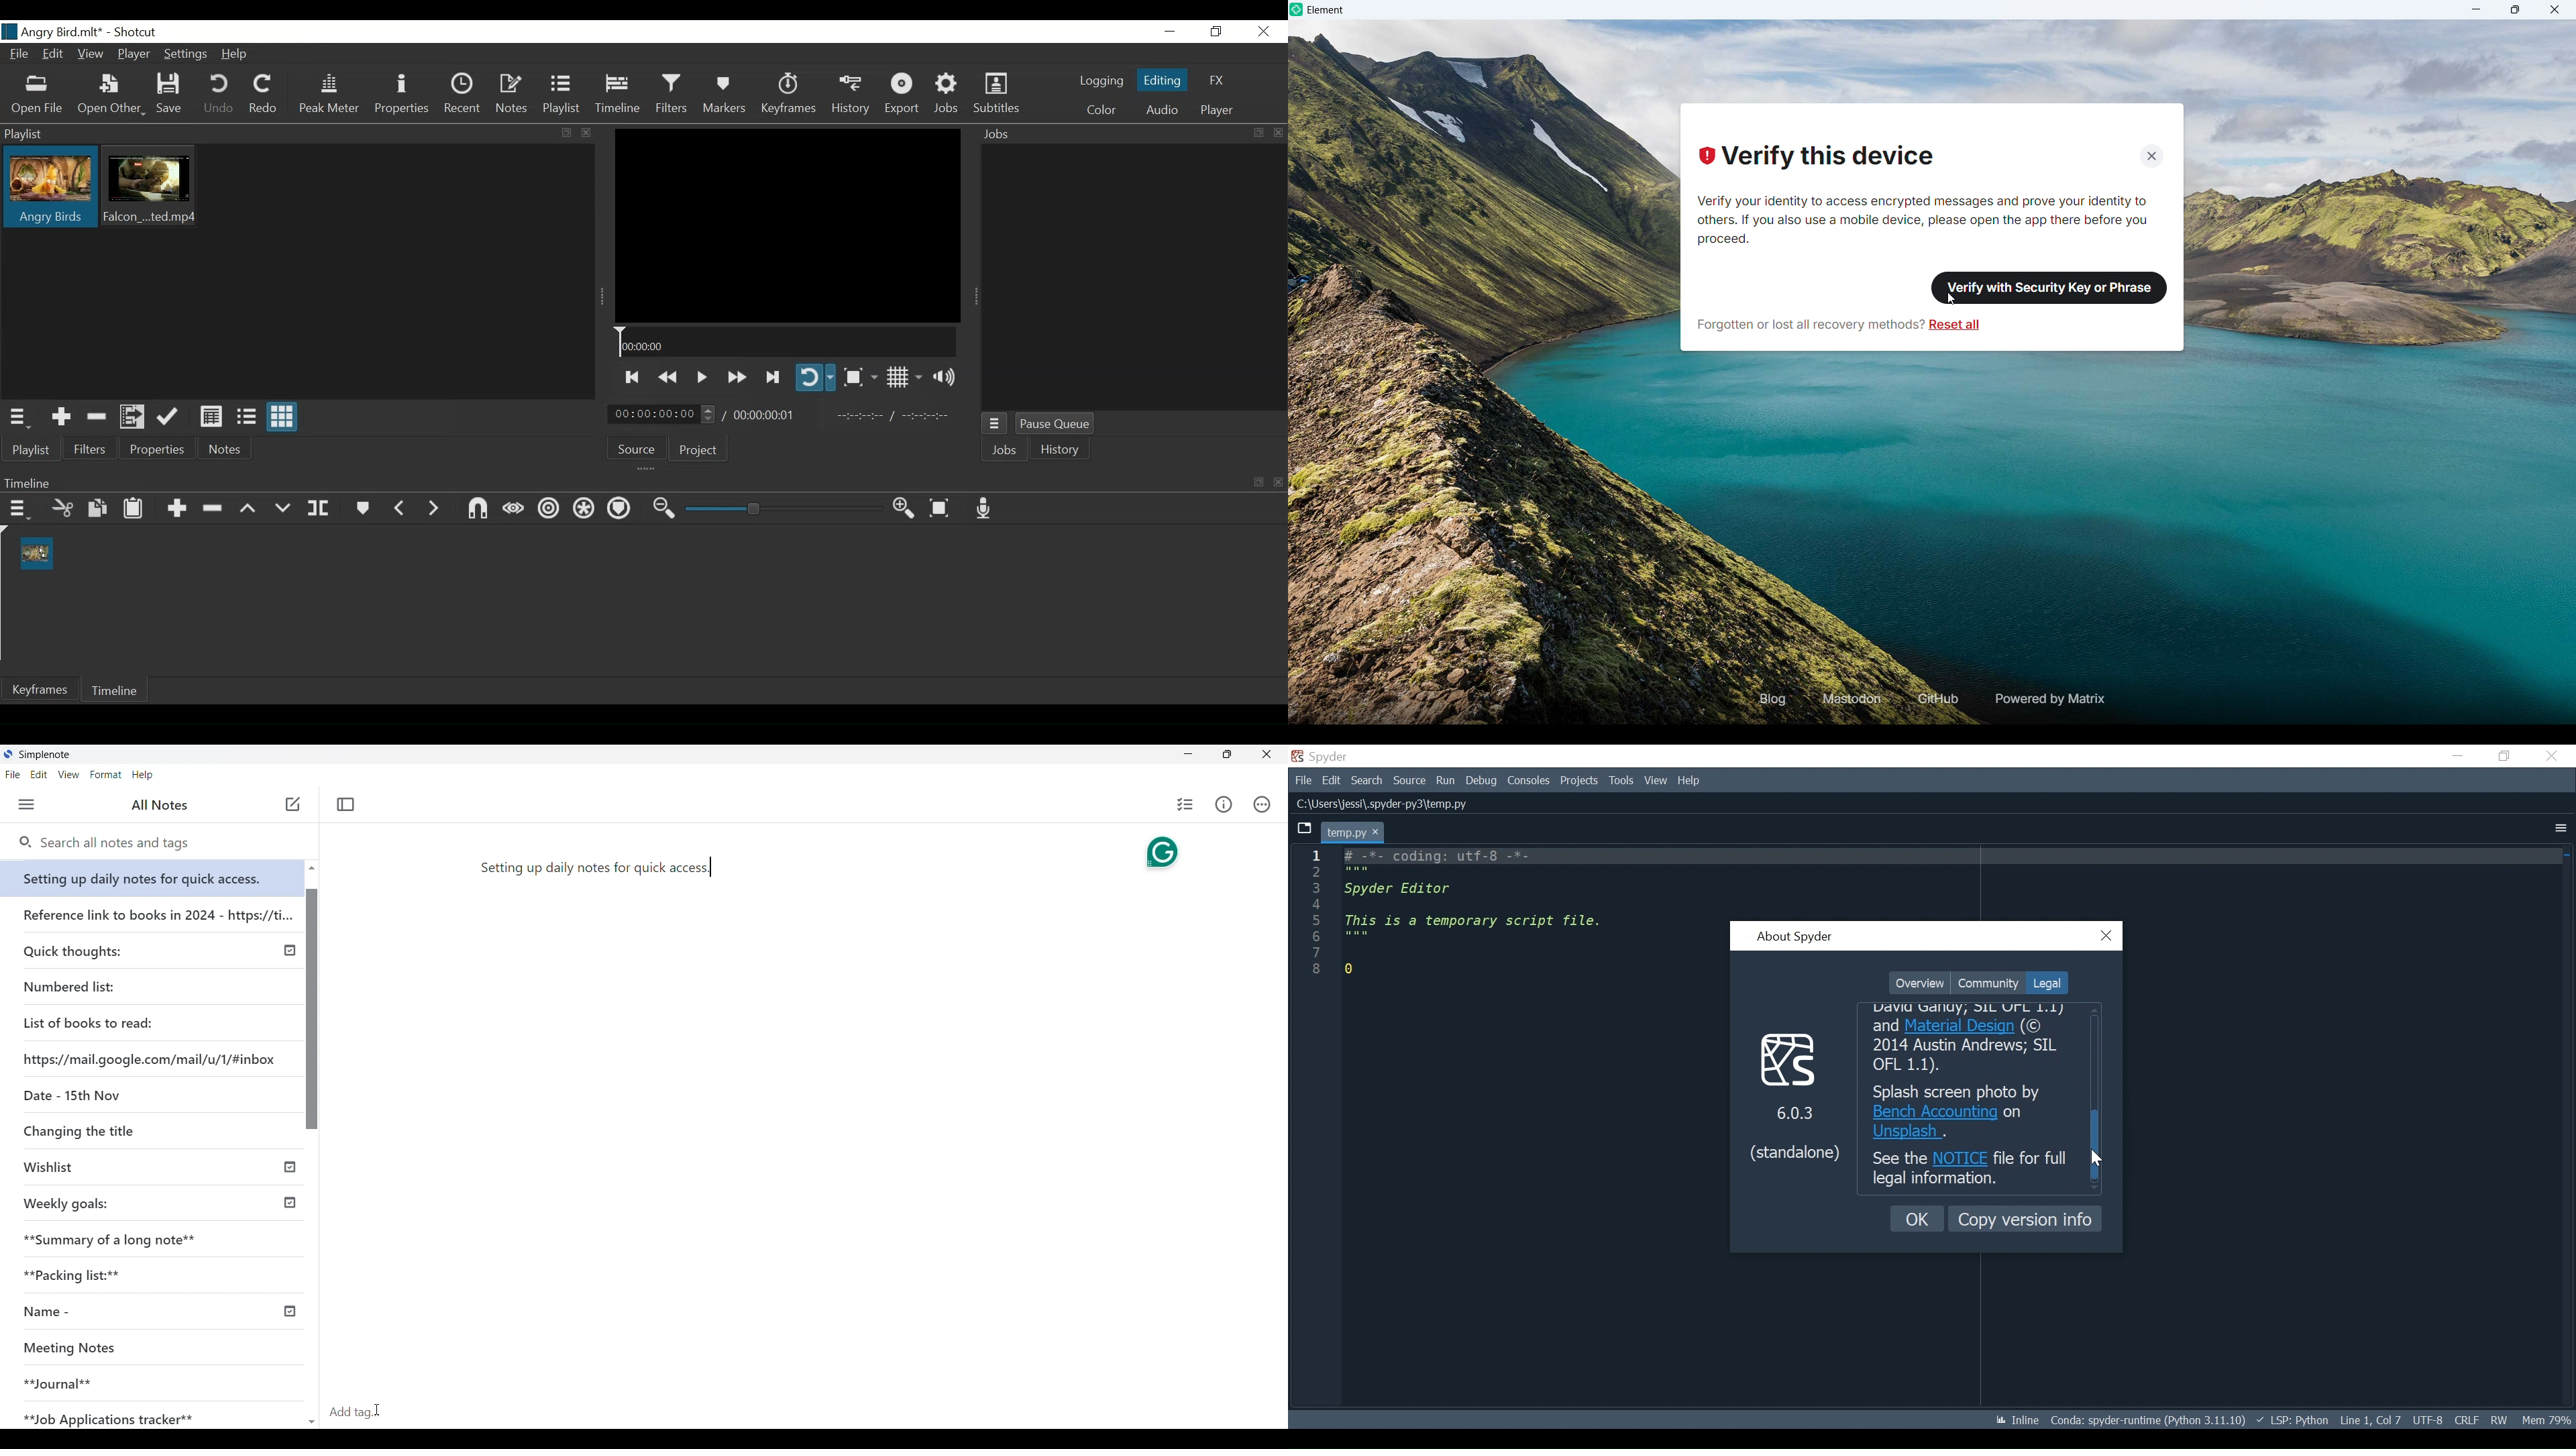 The height and width of the screenshot is (1456, 2576). I want to click on Debug, so click(1483, 781).